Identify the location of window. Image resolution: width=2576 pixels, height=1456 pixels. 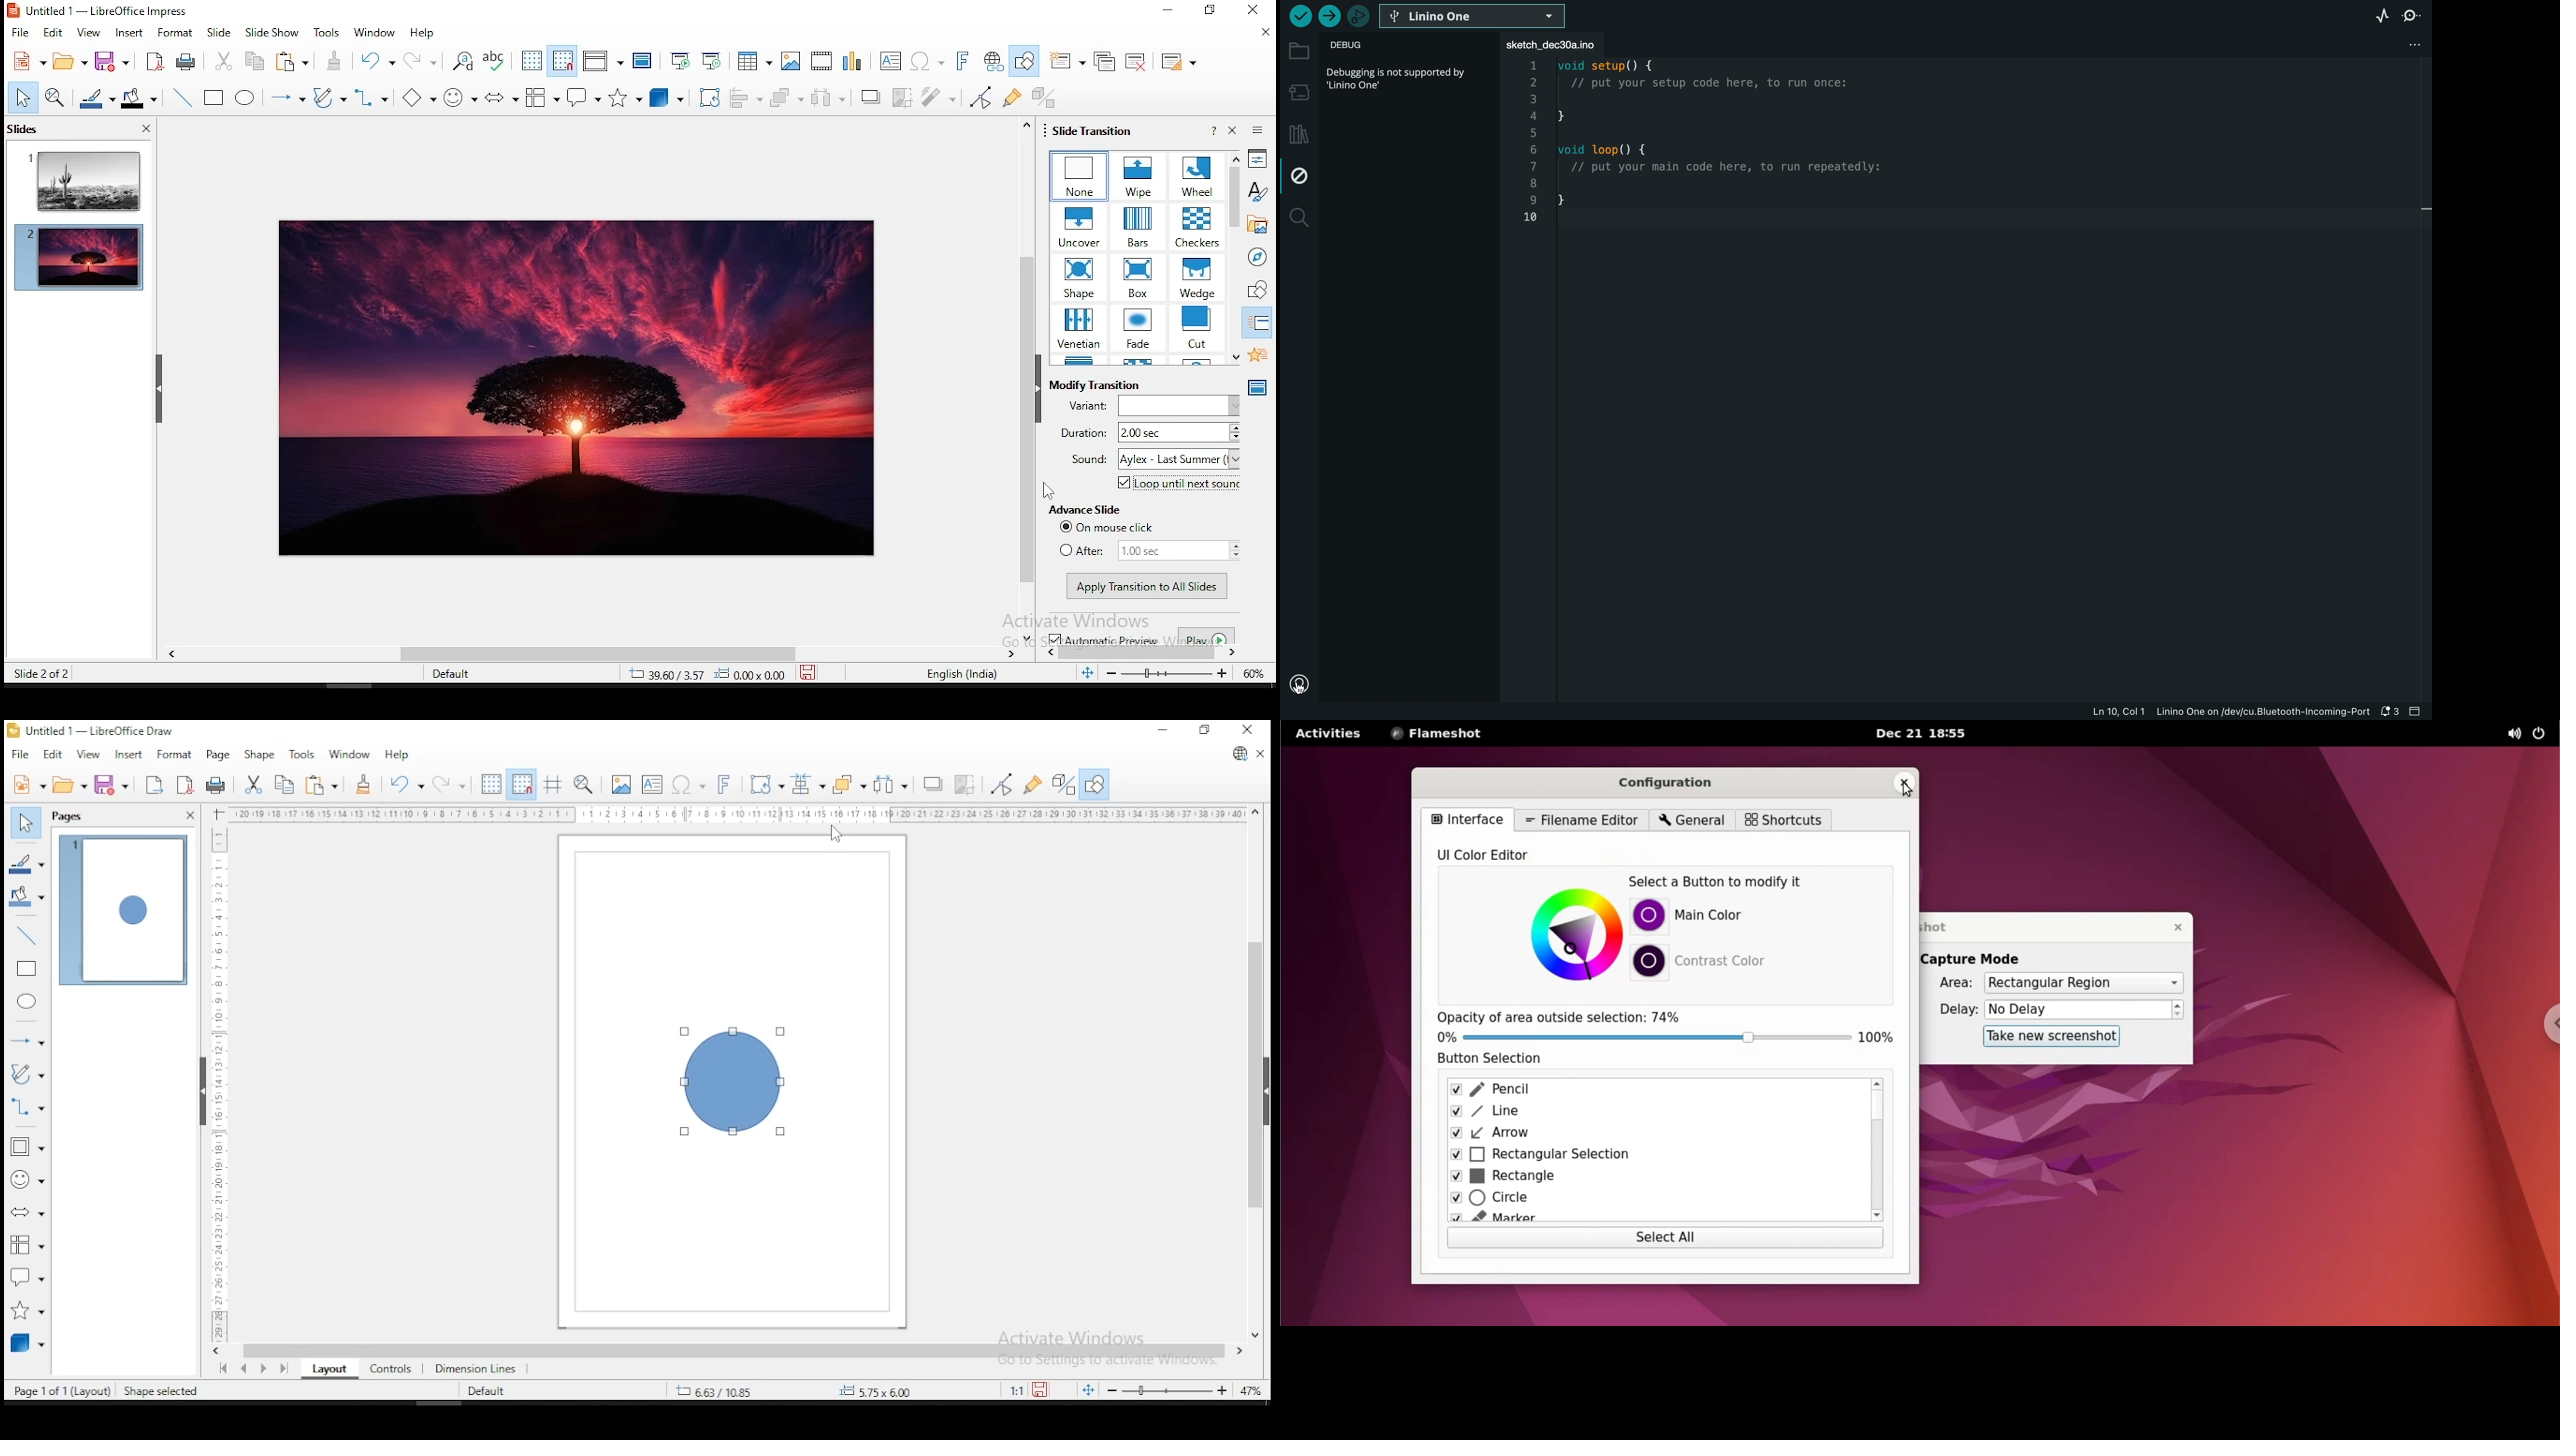
(375, 33).